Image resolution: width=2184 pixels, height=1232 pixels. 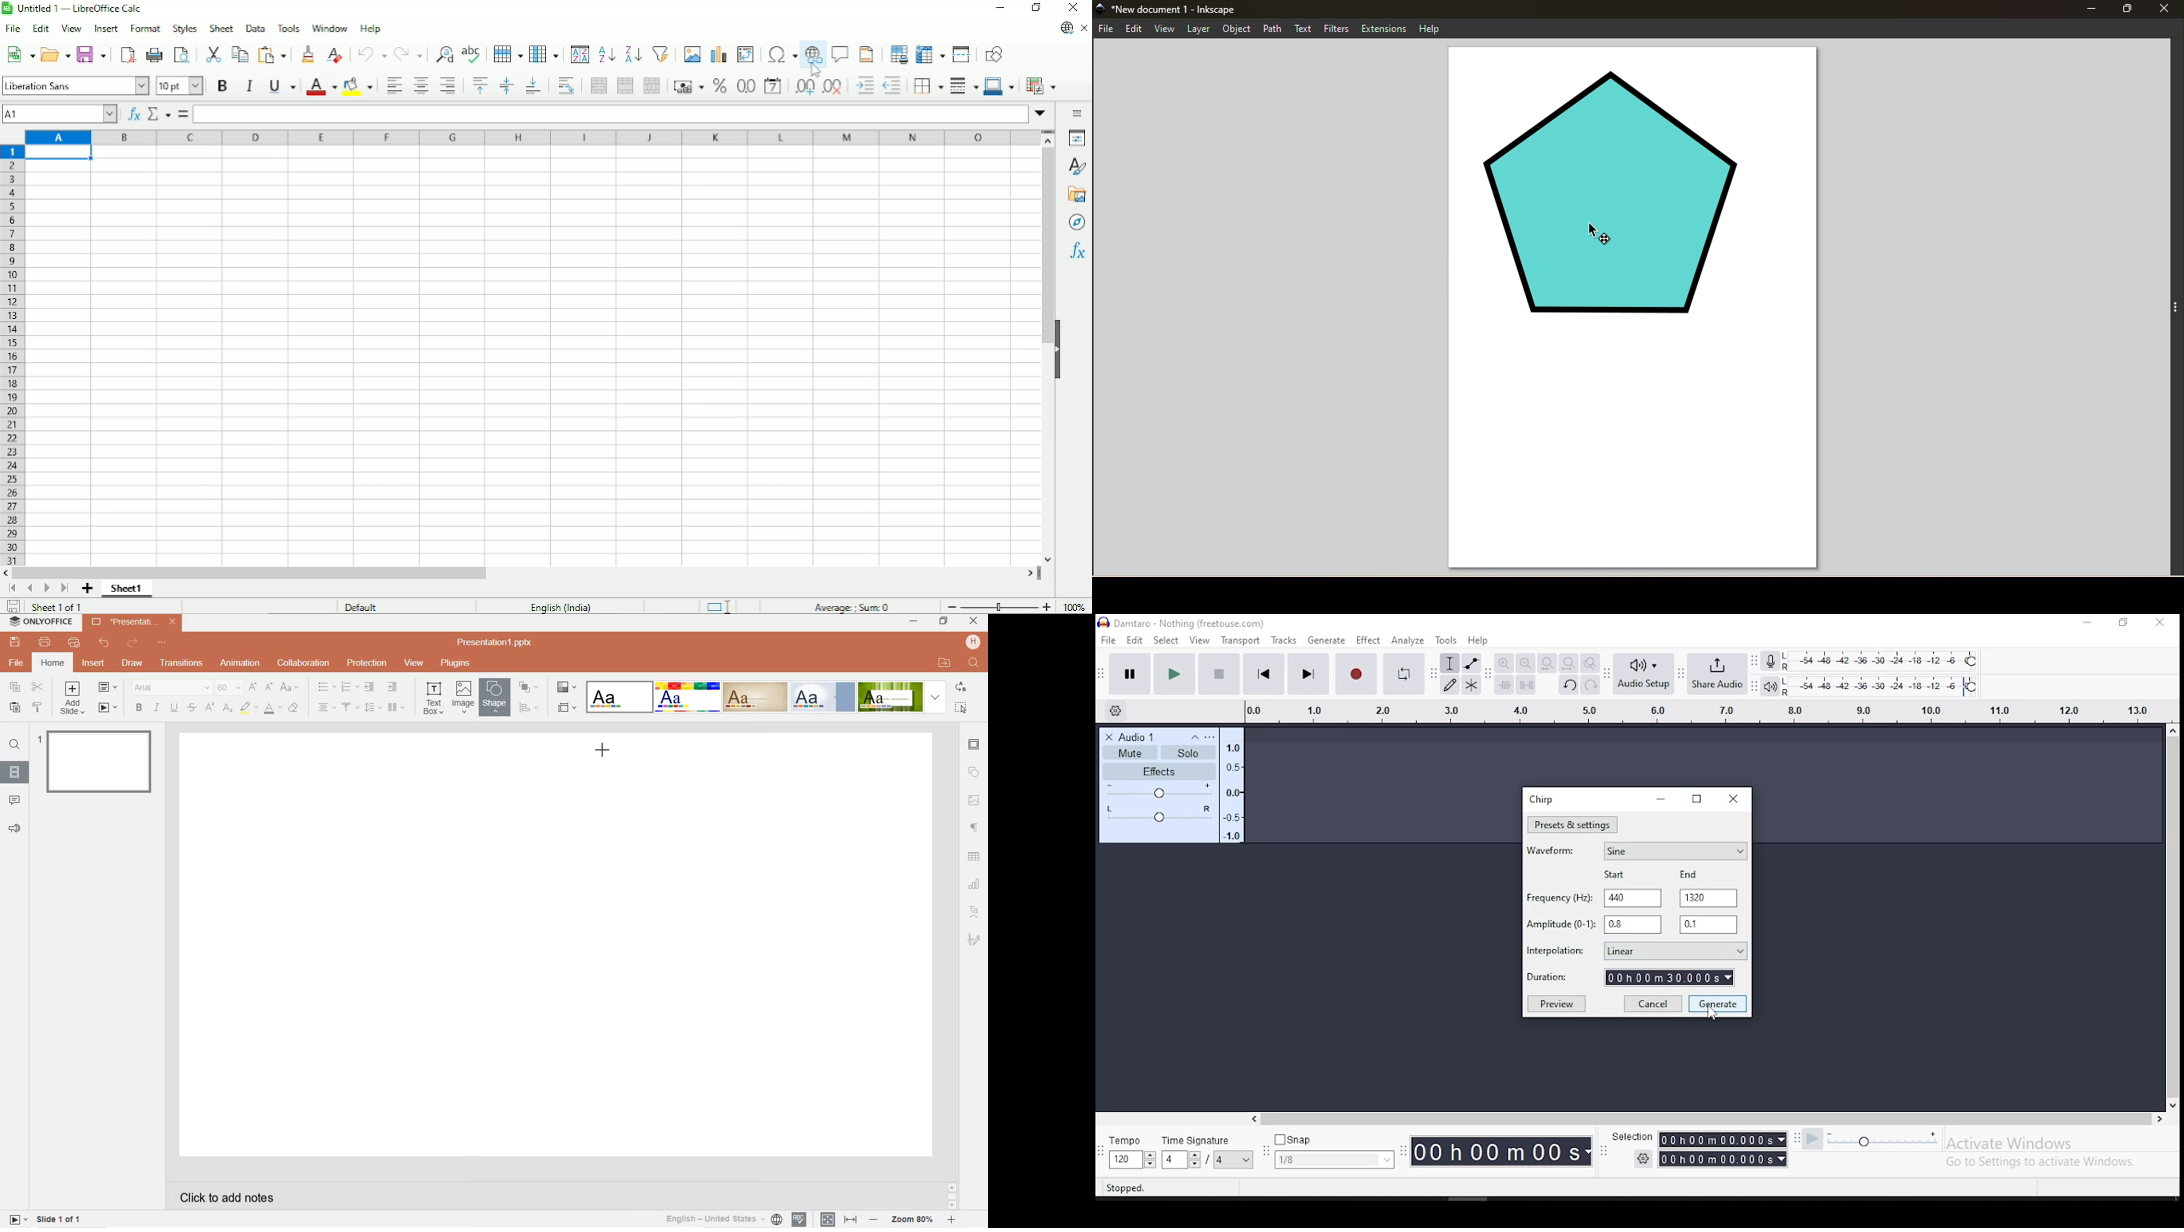 What do you see at coordinates (1160, 791) in the screenshot?
I see `volume` at bounding box center [1160, 791].